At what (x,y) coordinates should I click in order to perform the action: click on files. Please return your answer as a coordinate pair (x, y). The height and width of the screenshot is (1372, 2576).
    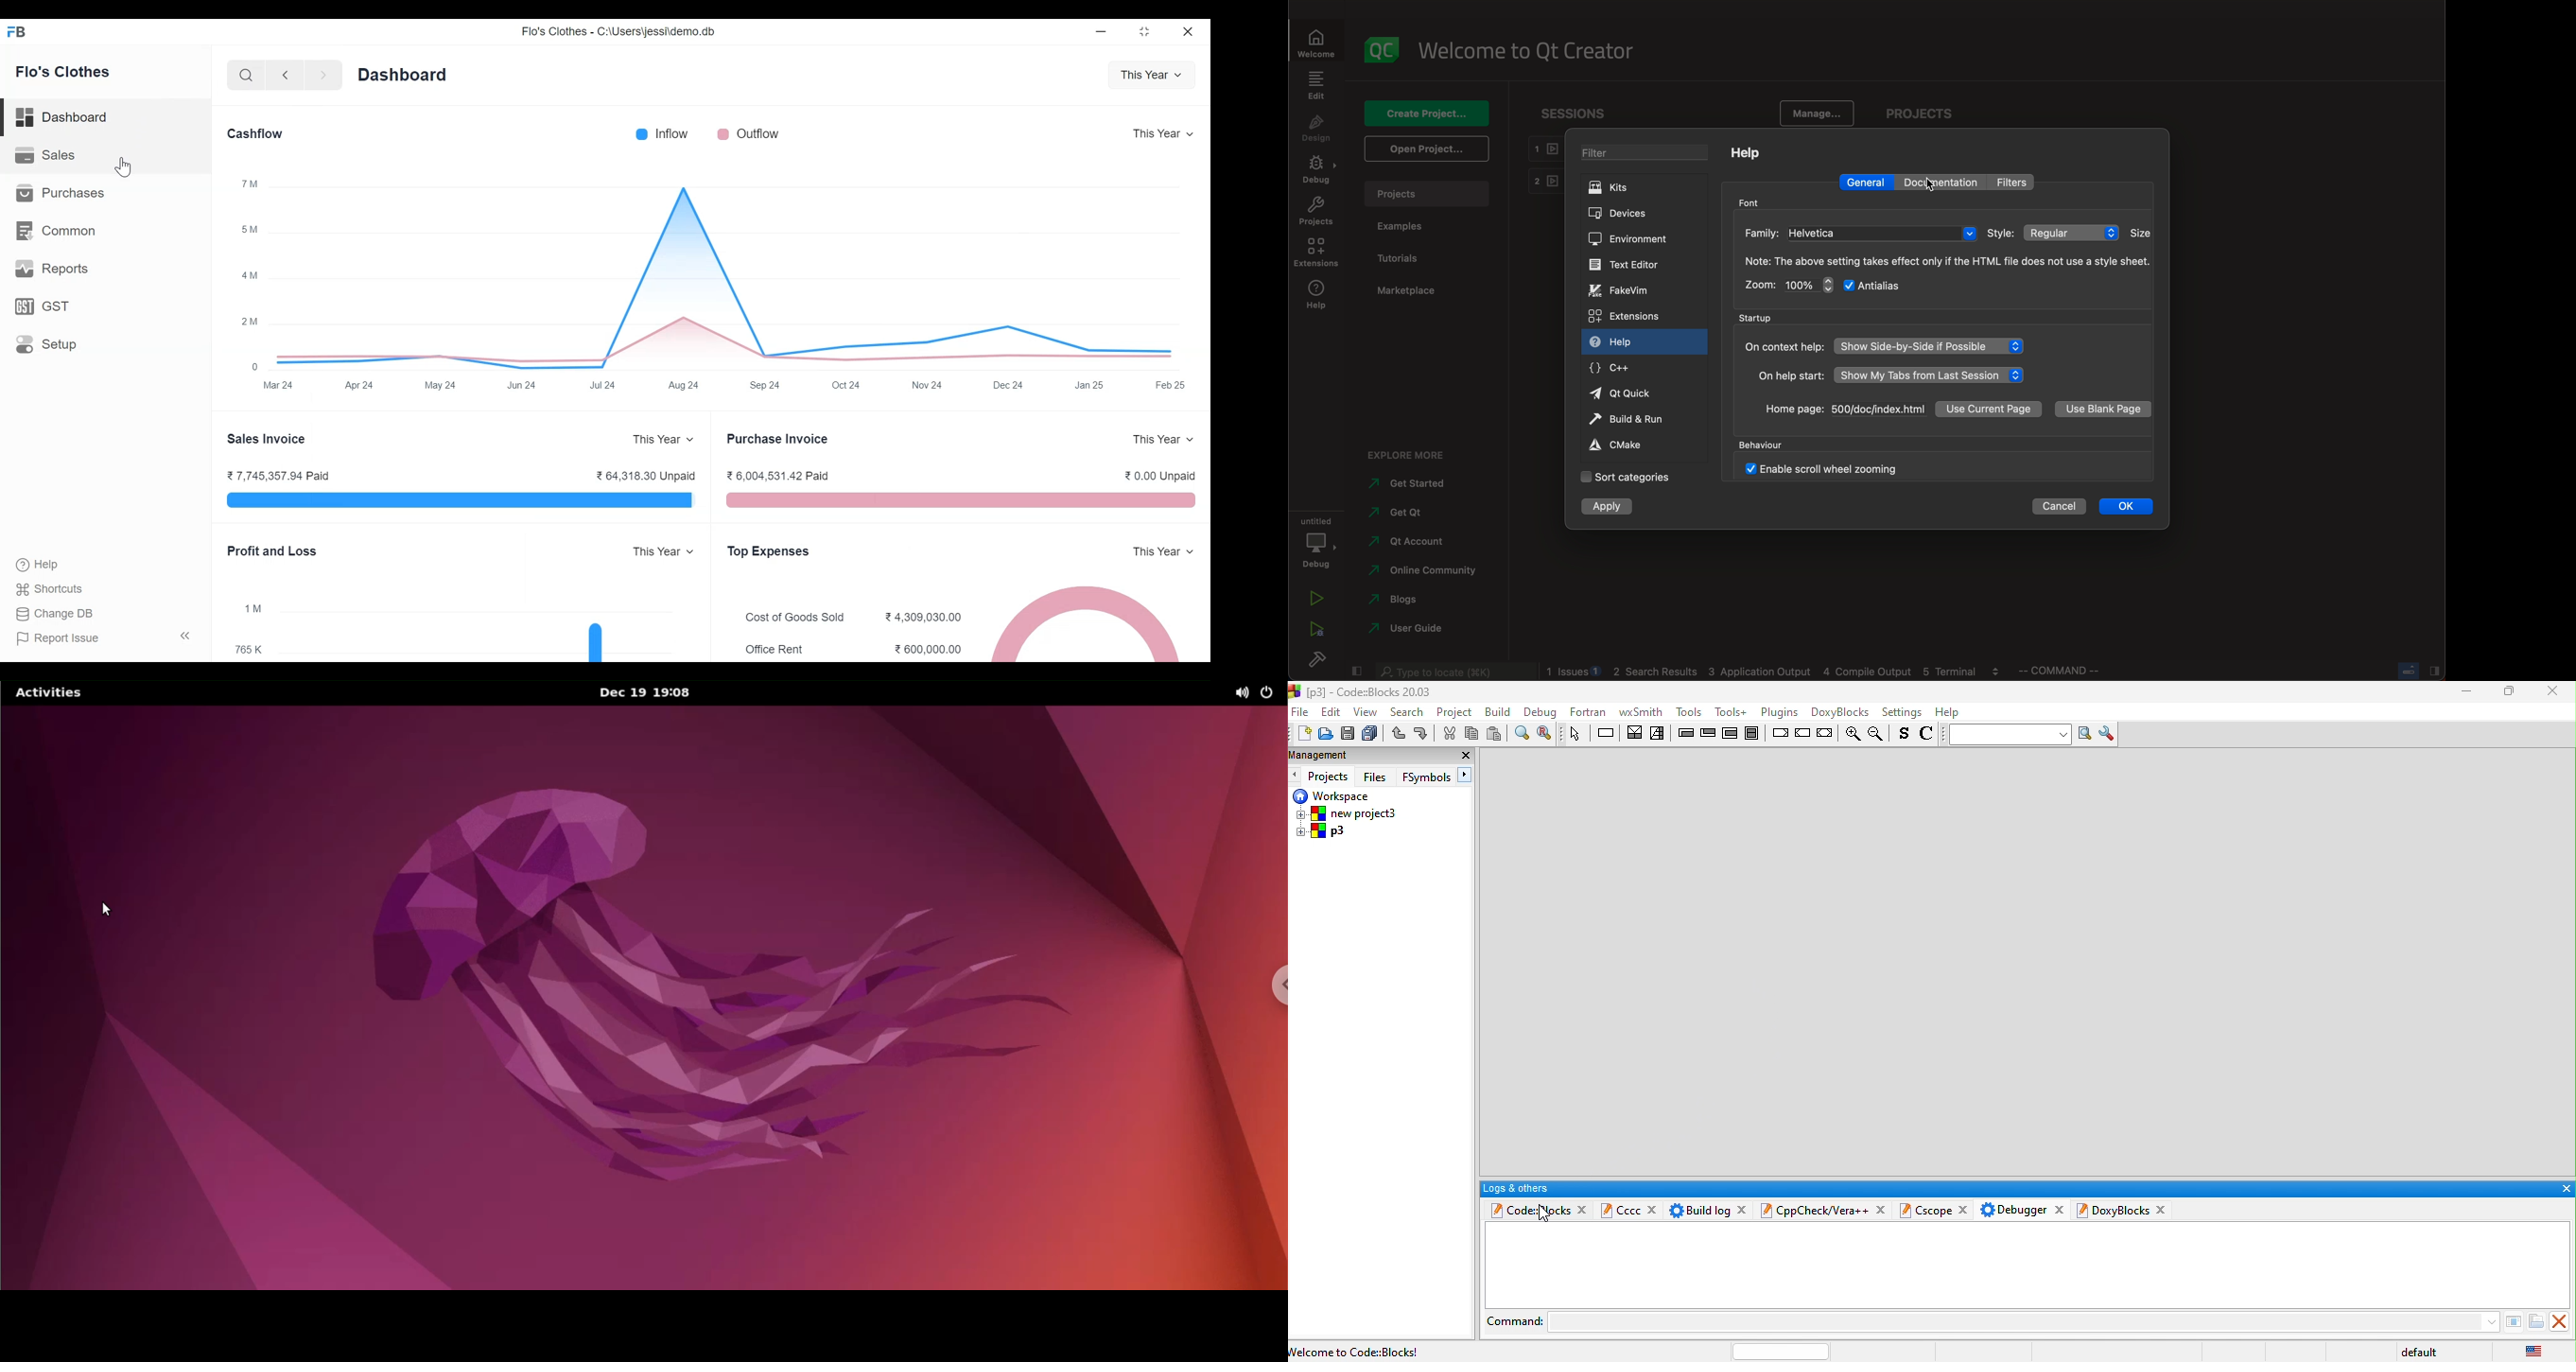
    Looking at the image, I should click on (1377, 776).